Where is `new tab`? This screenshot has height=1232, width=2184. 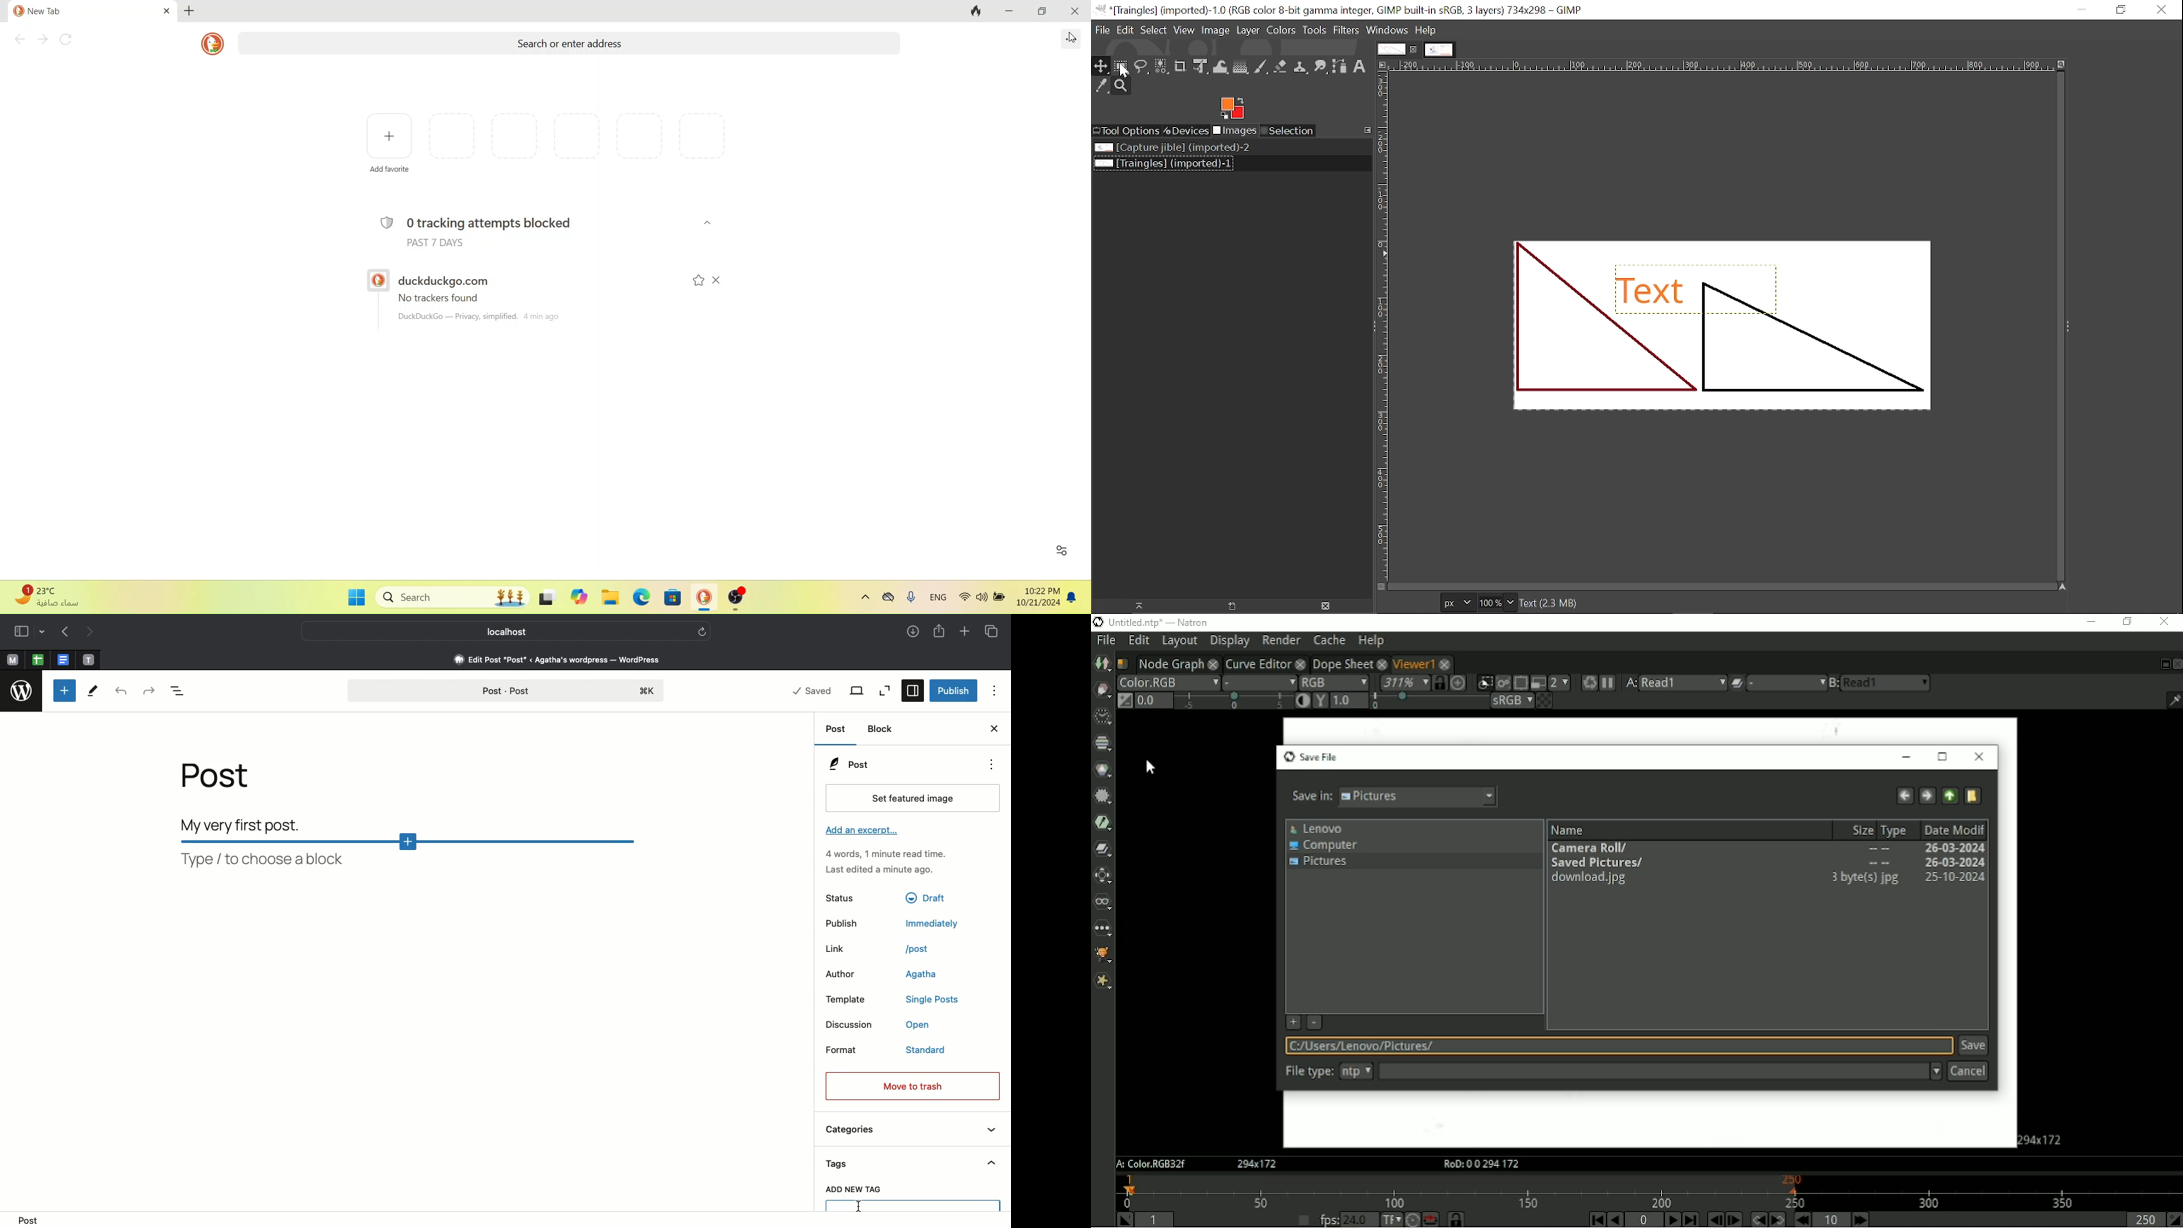 new tab is located at coordinates (192, 10).